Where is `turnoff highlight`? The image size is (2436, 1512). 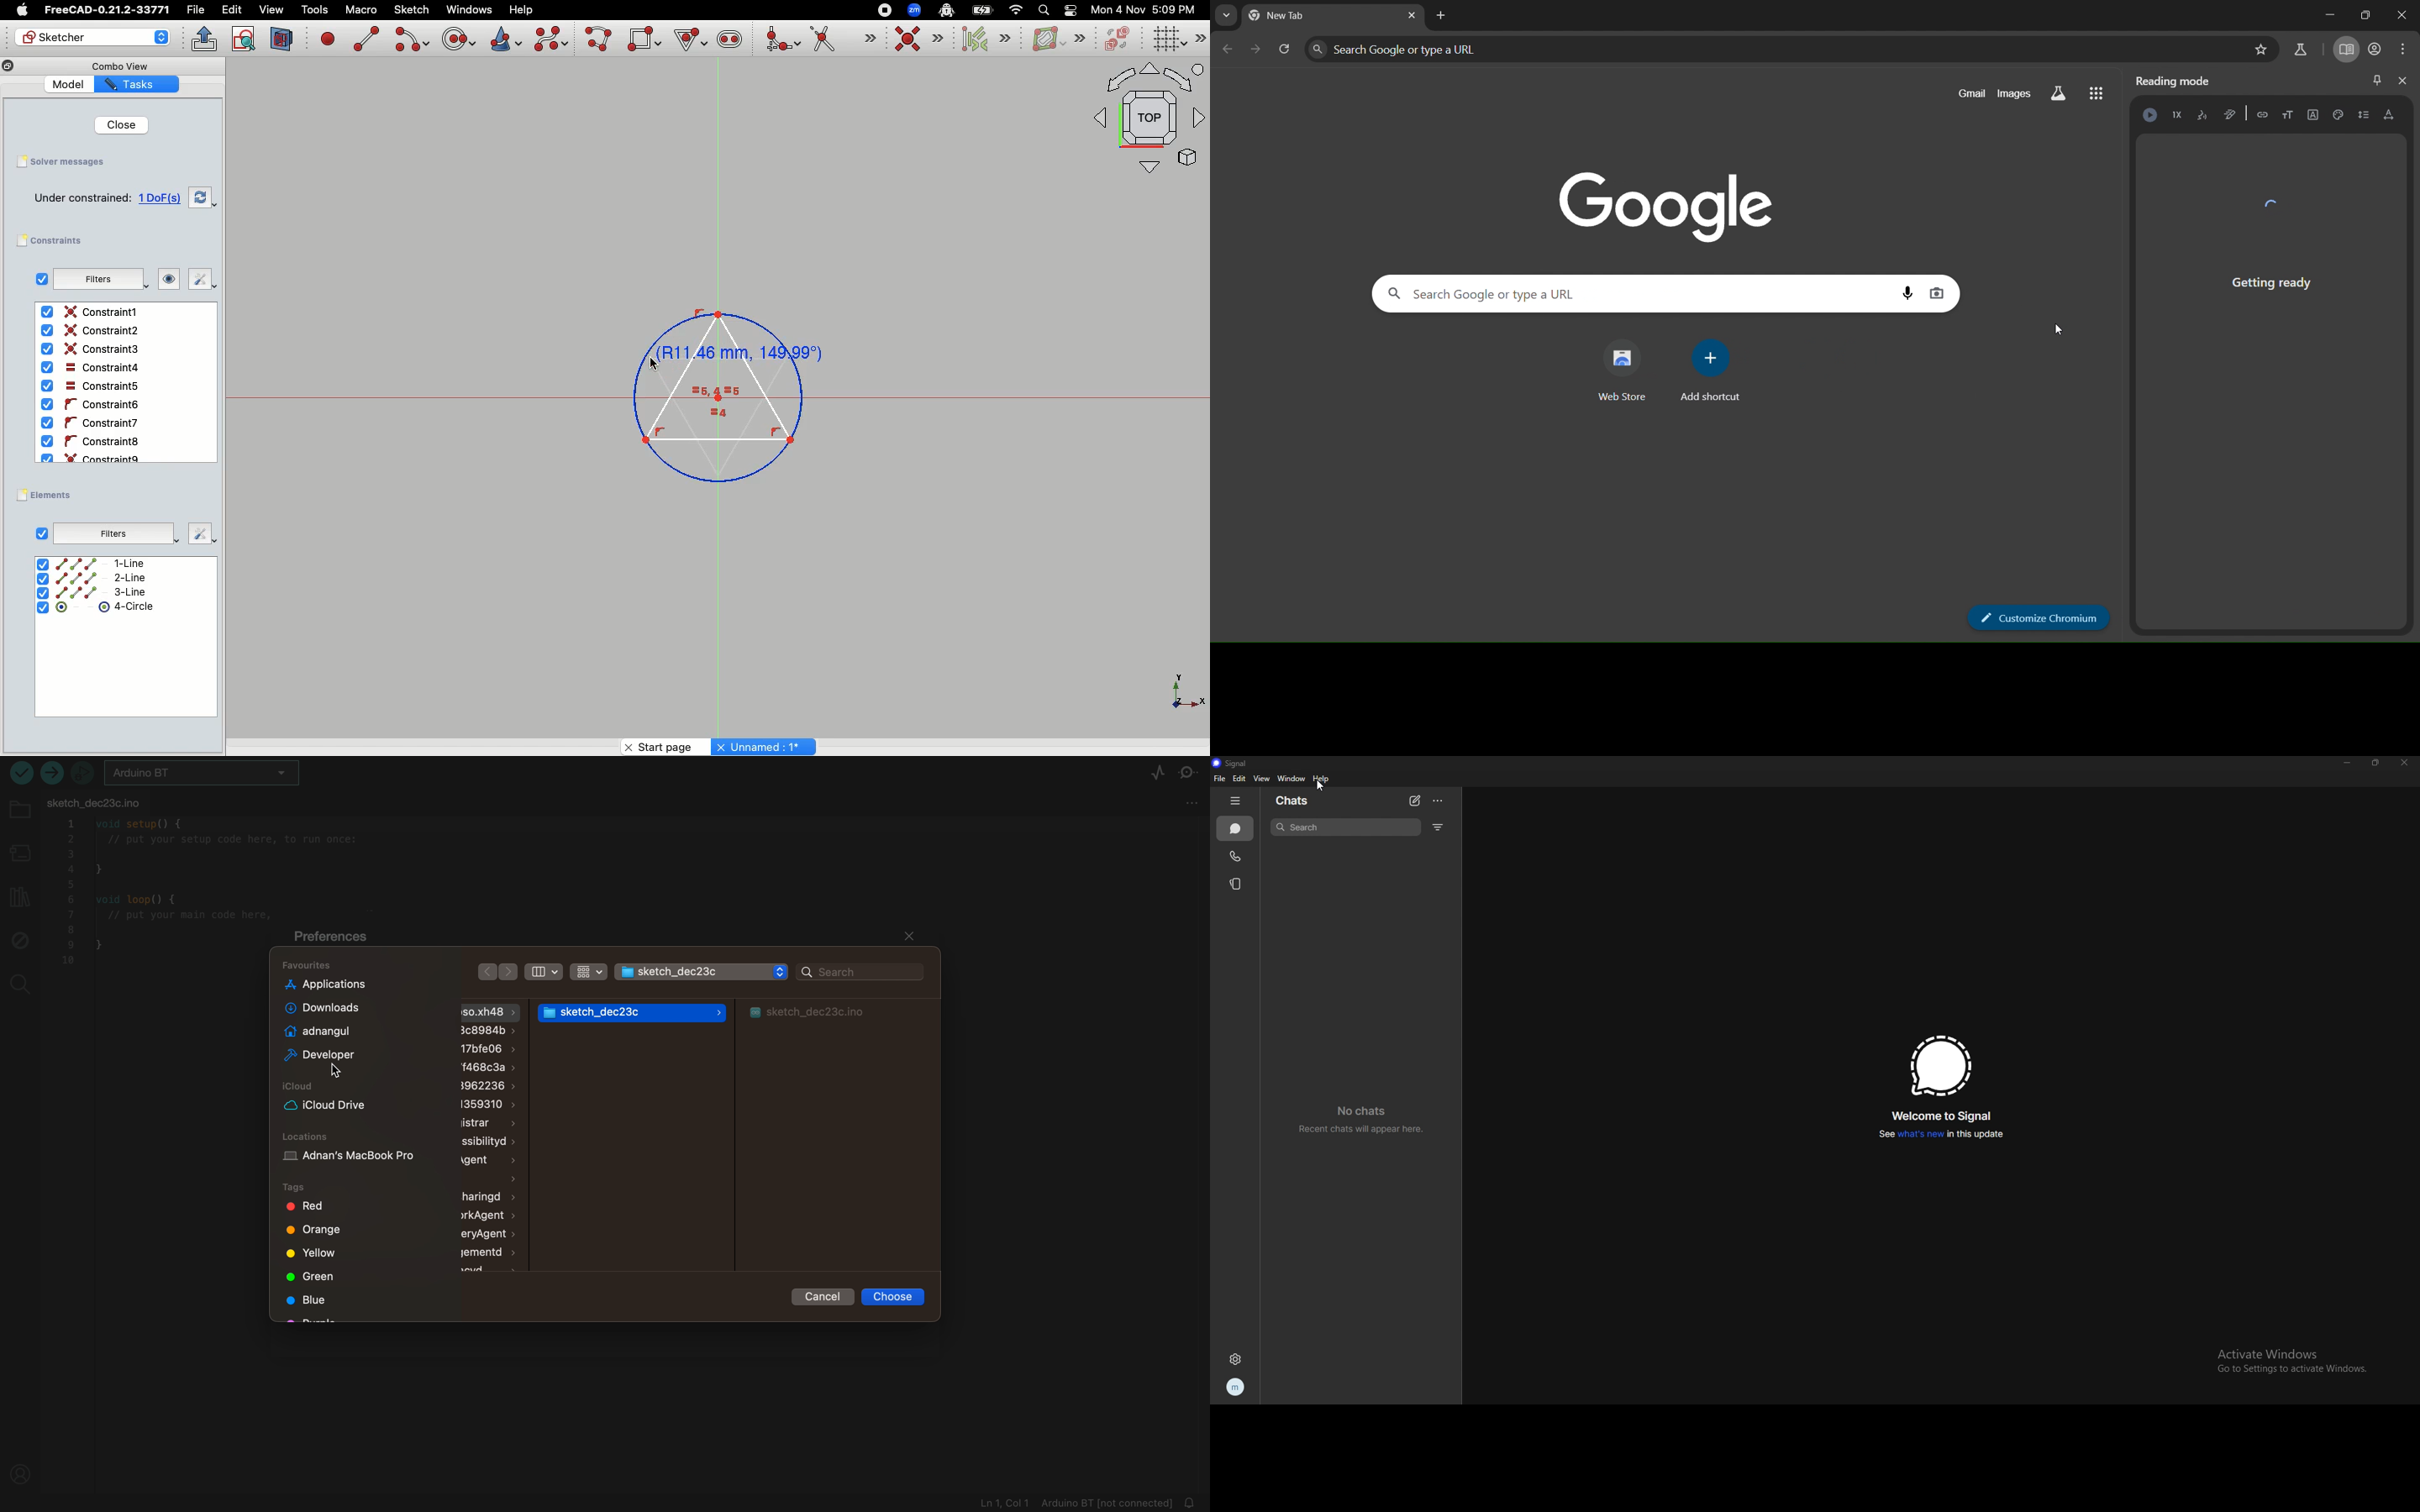 turnoff highlight is located at coordinates (2231, 113).